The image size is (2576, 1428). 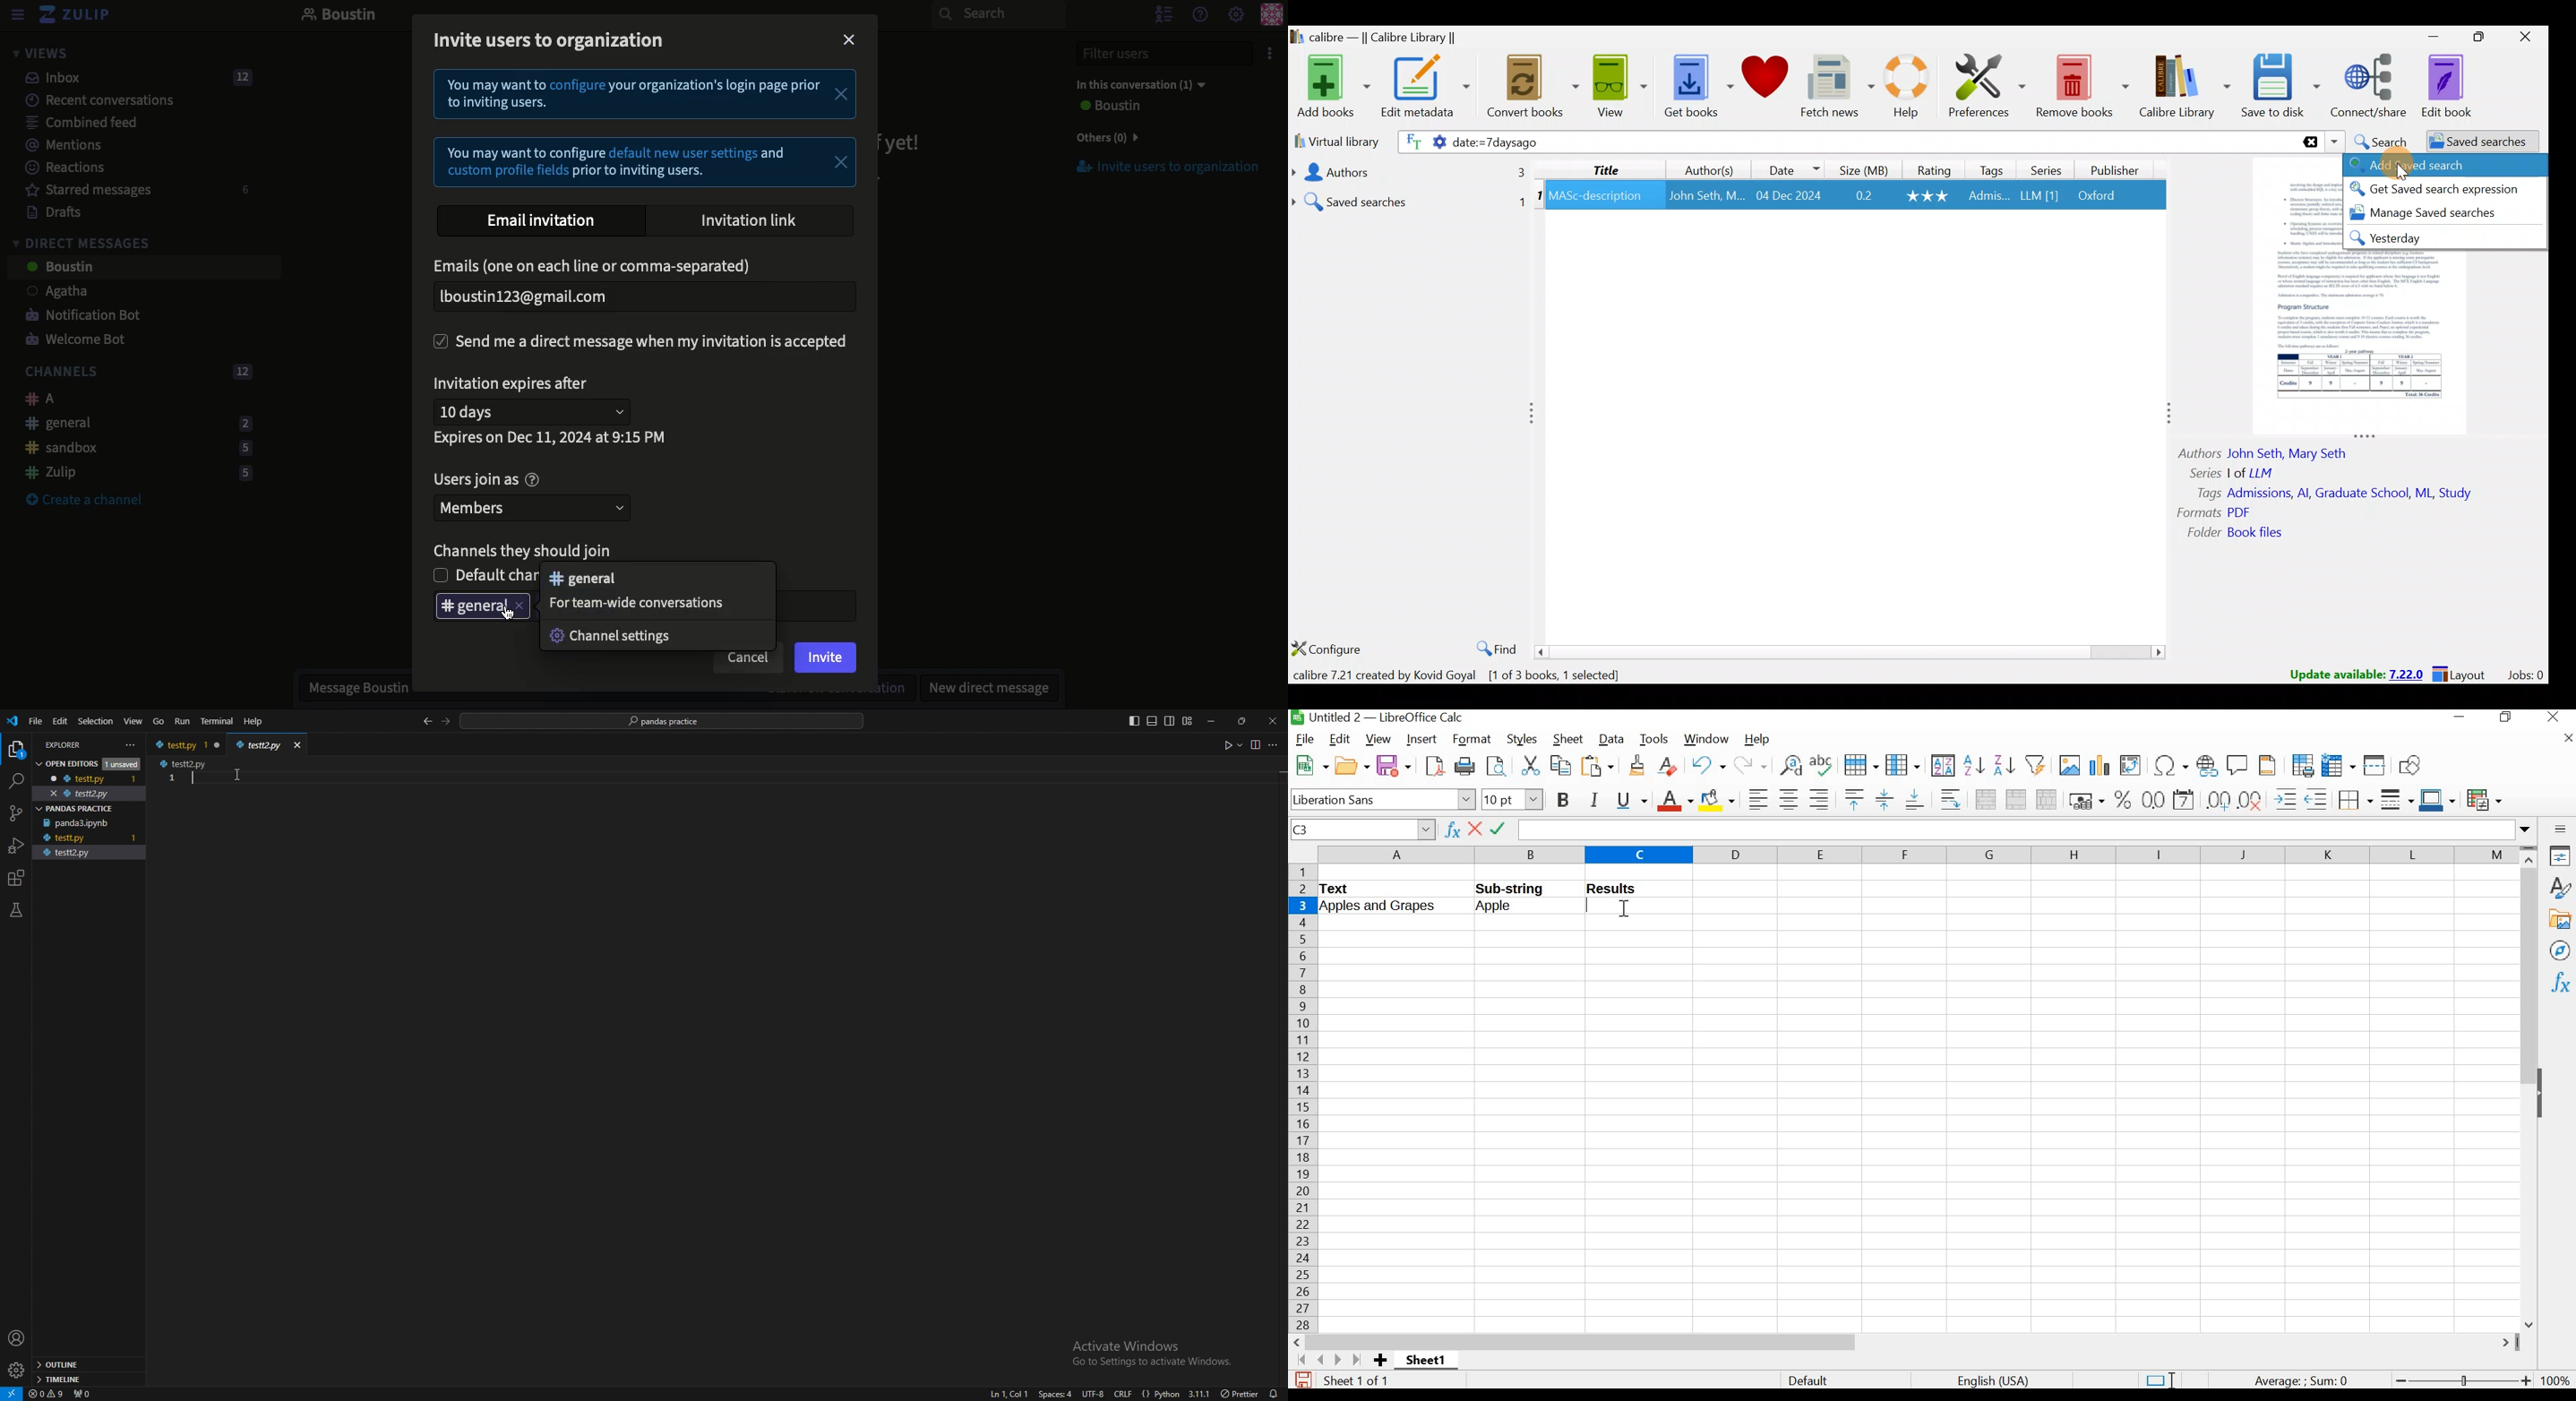 What do you see at coordinates (1593, 799) in the screenshot?
I see `italic` at bounding box center [1593, 799].